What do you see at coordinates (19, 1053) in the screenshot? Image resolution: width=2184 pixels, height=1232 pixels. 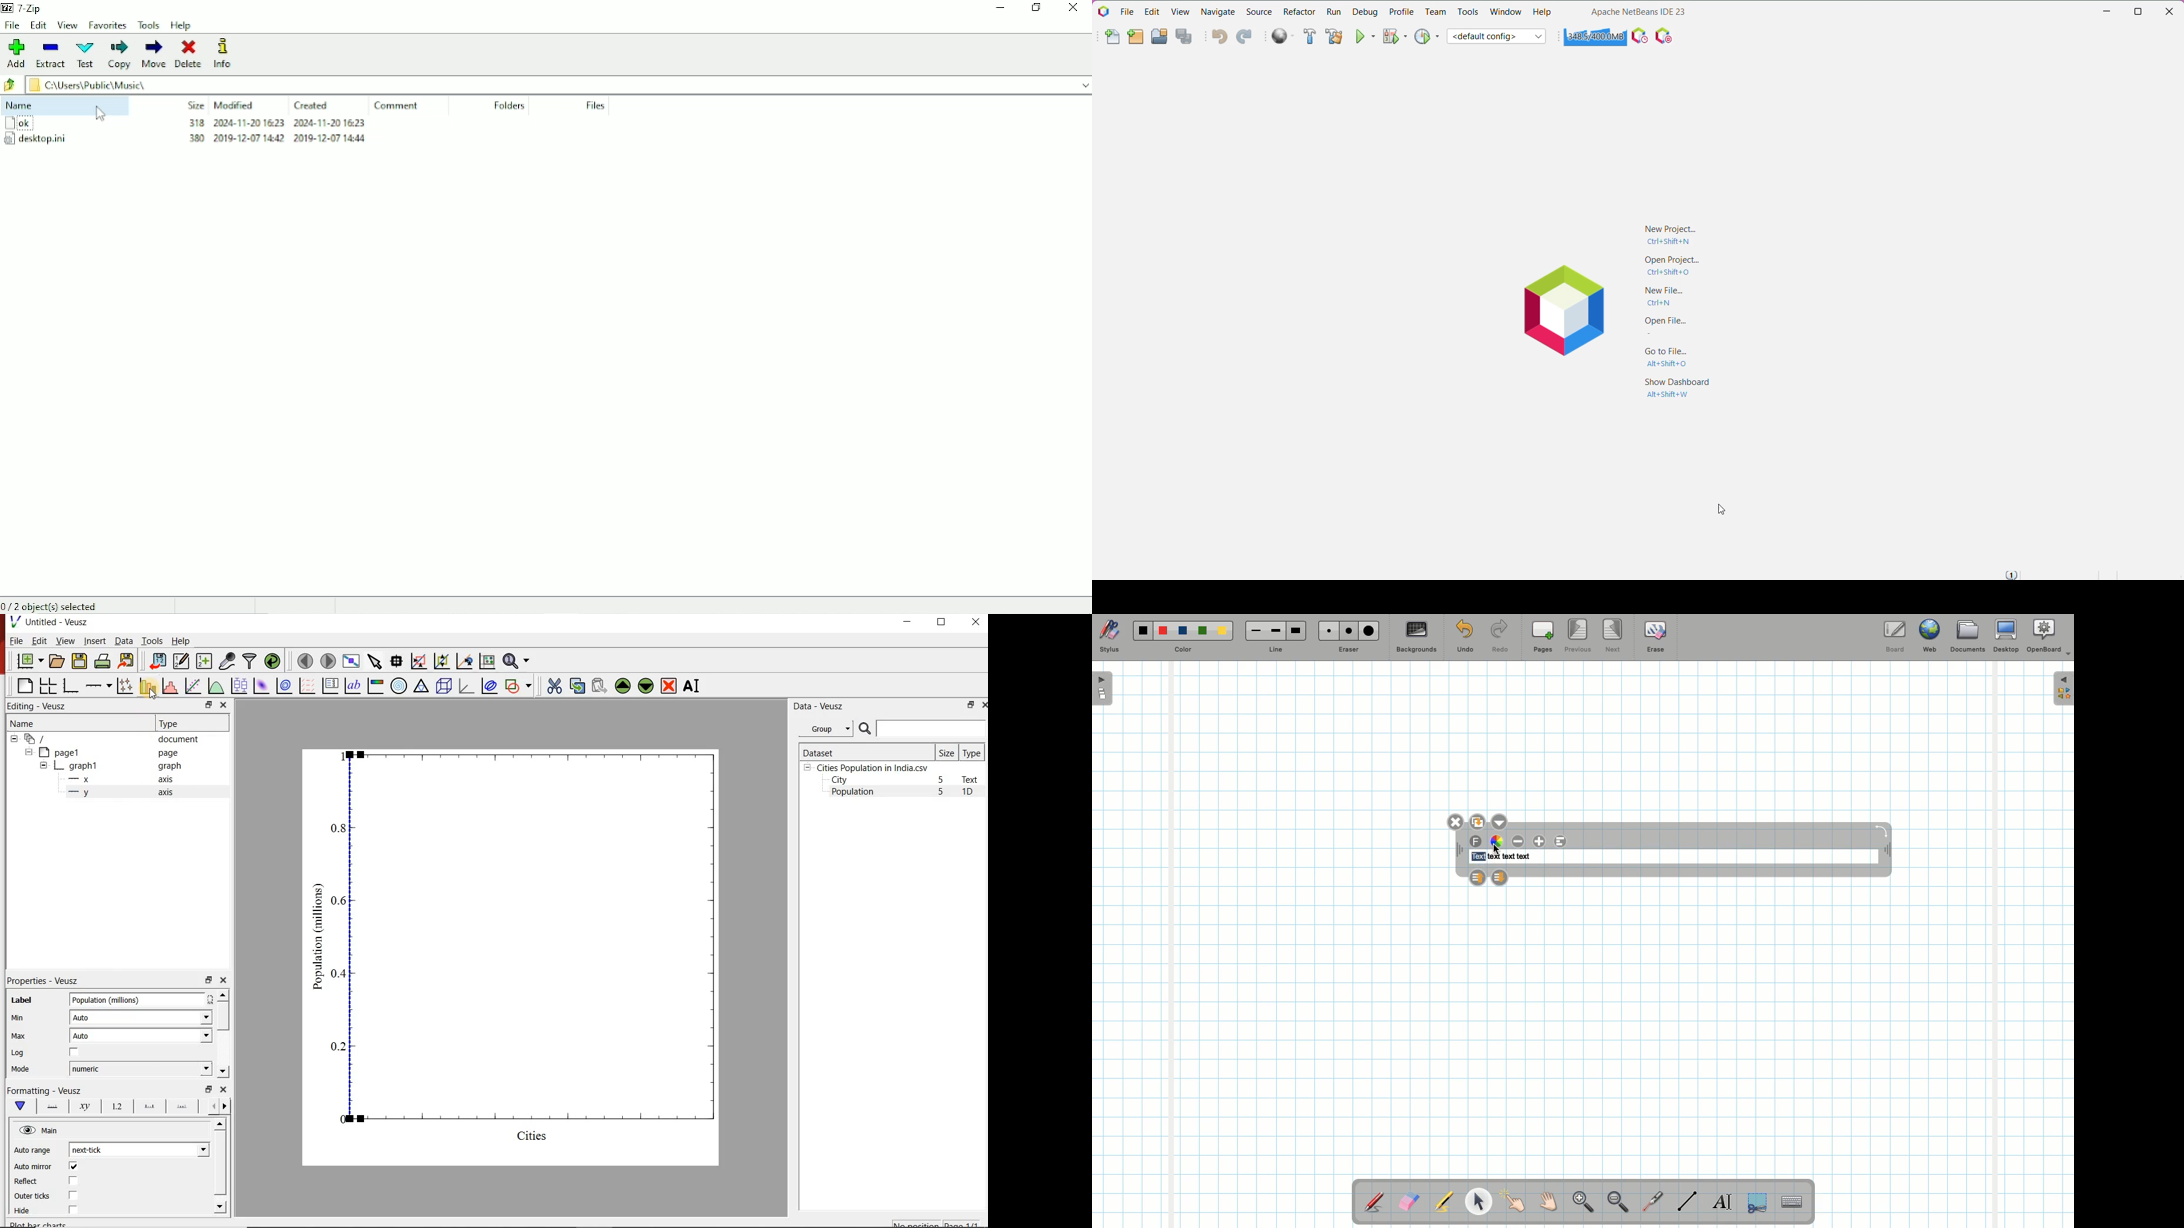 I see `Log` at bounding box center [19, 1053].